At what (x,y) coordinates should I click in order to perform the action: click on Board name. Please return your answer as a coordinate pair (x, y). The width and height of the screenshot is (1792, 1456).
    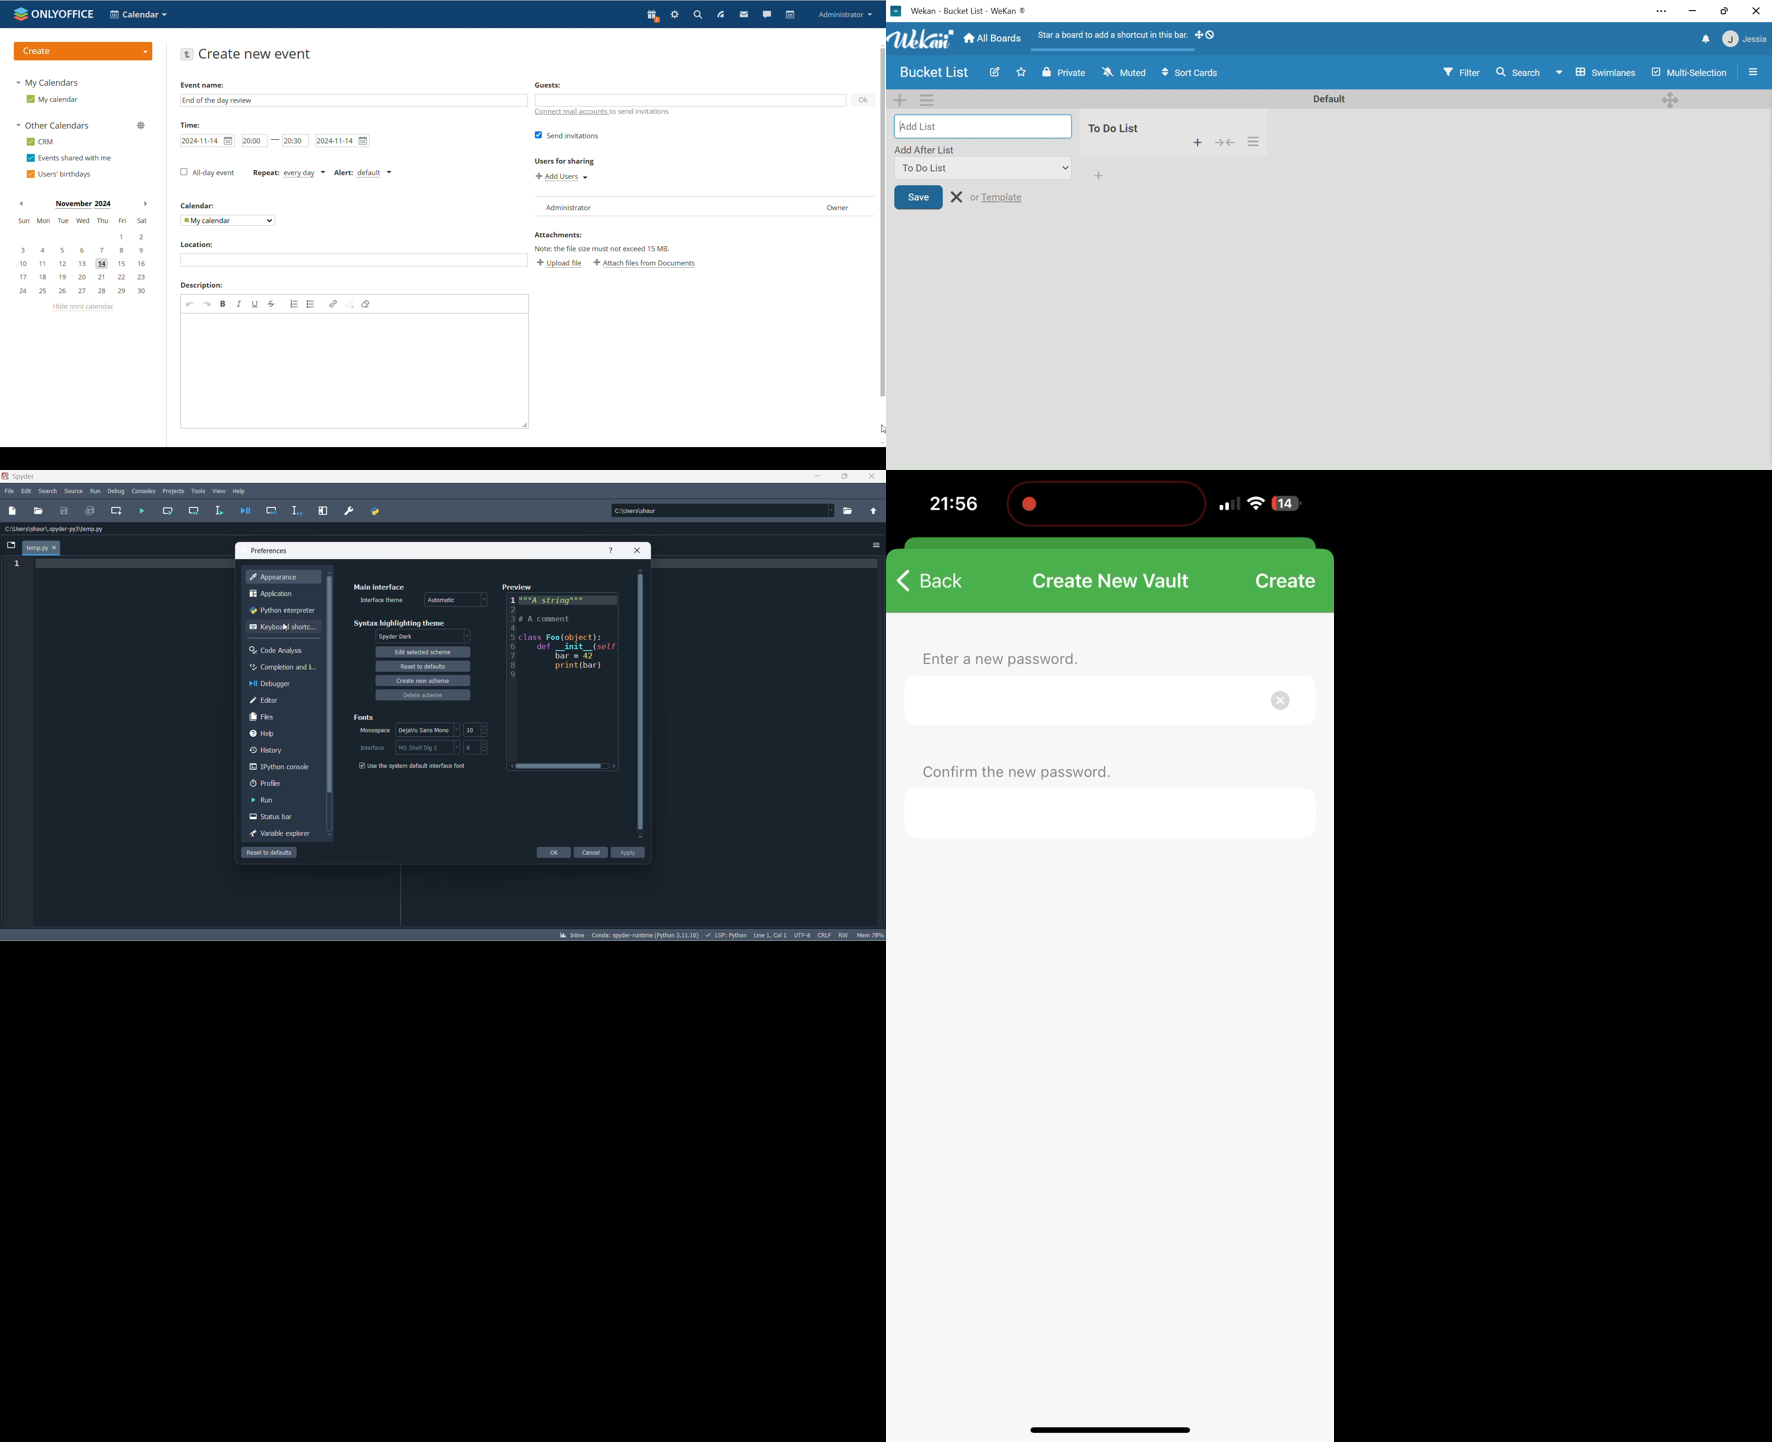
    Looking at the image, I should click on (964, 12).